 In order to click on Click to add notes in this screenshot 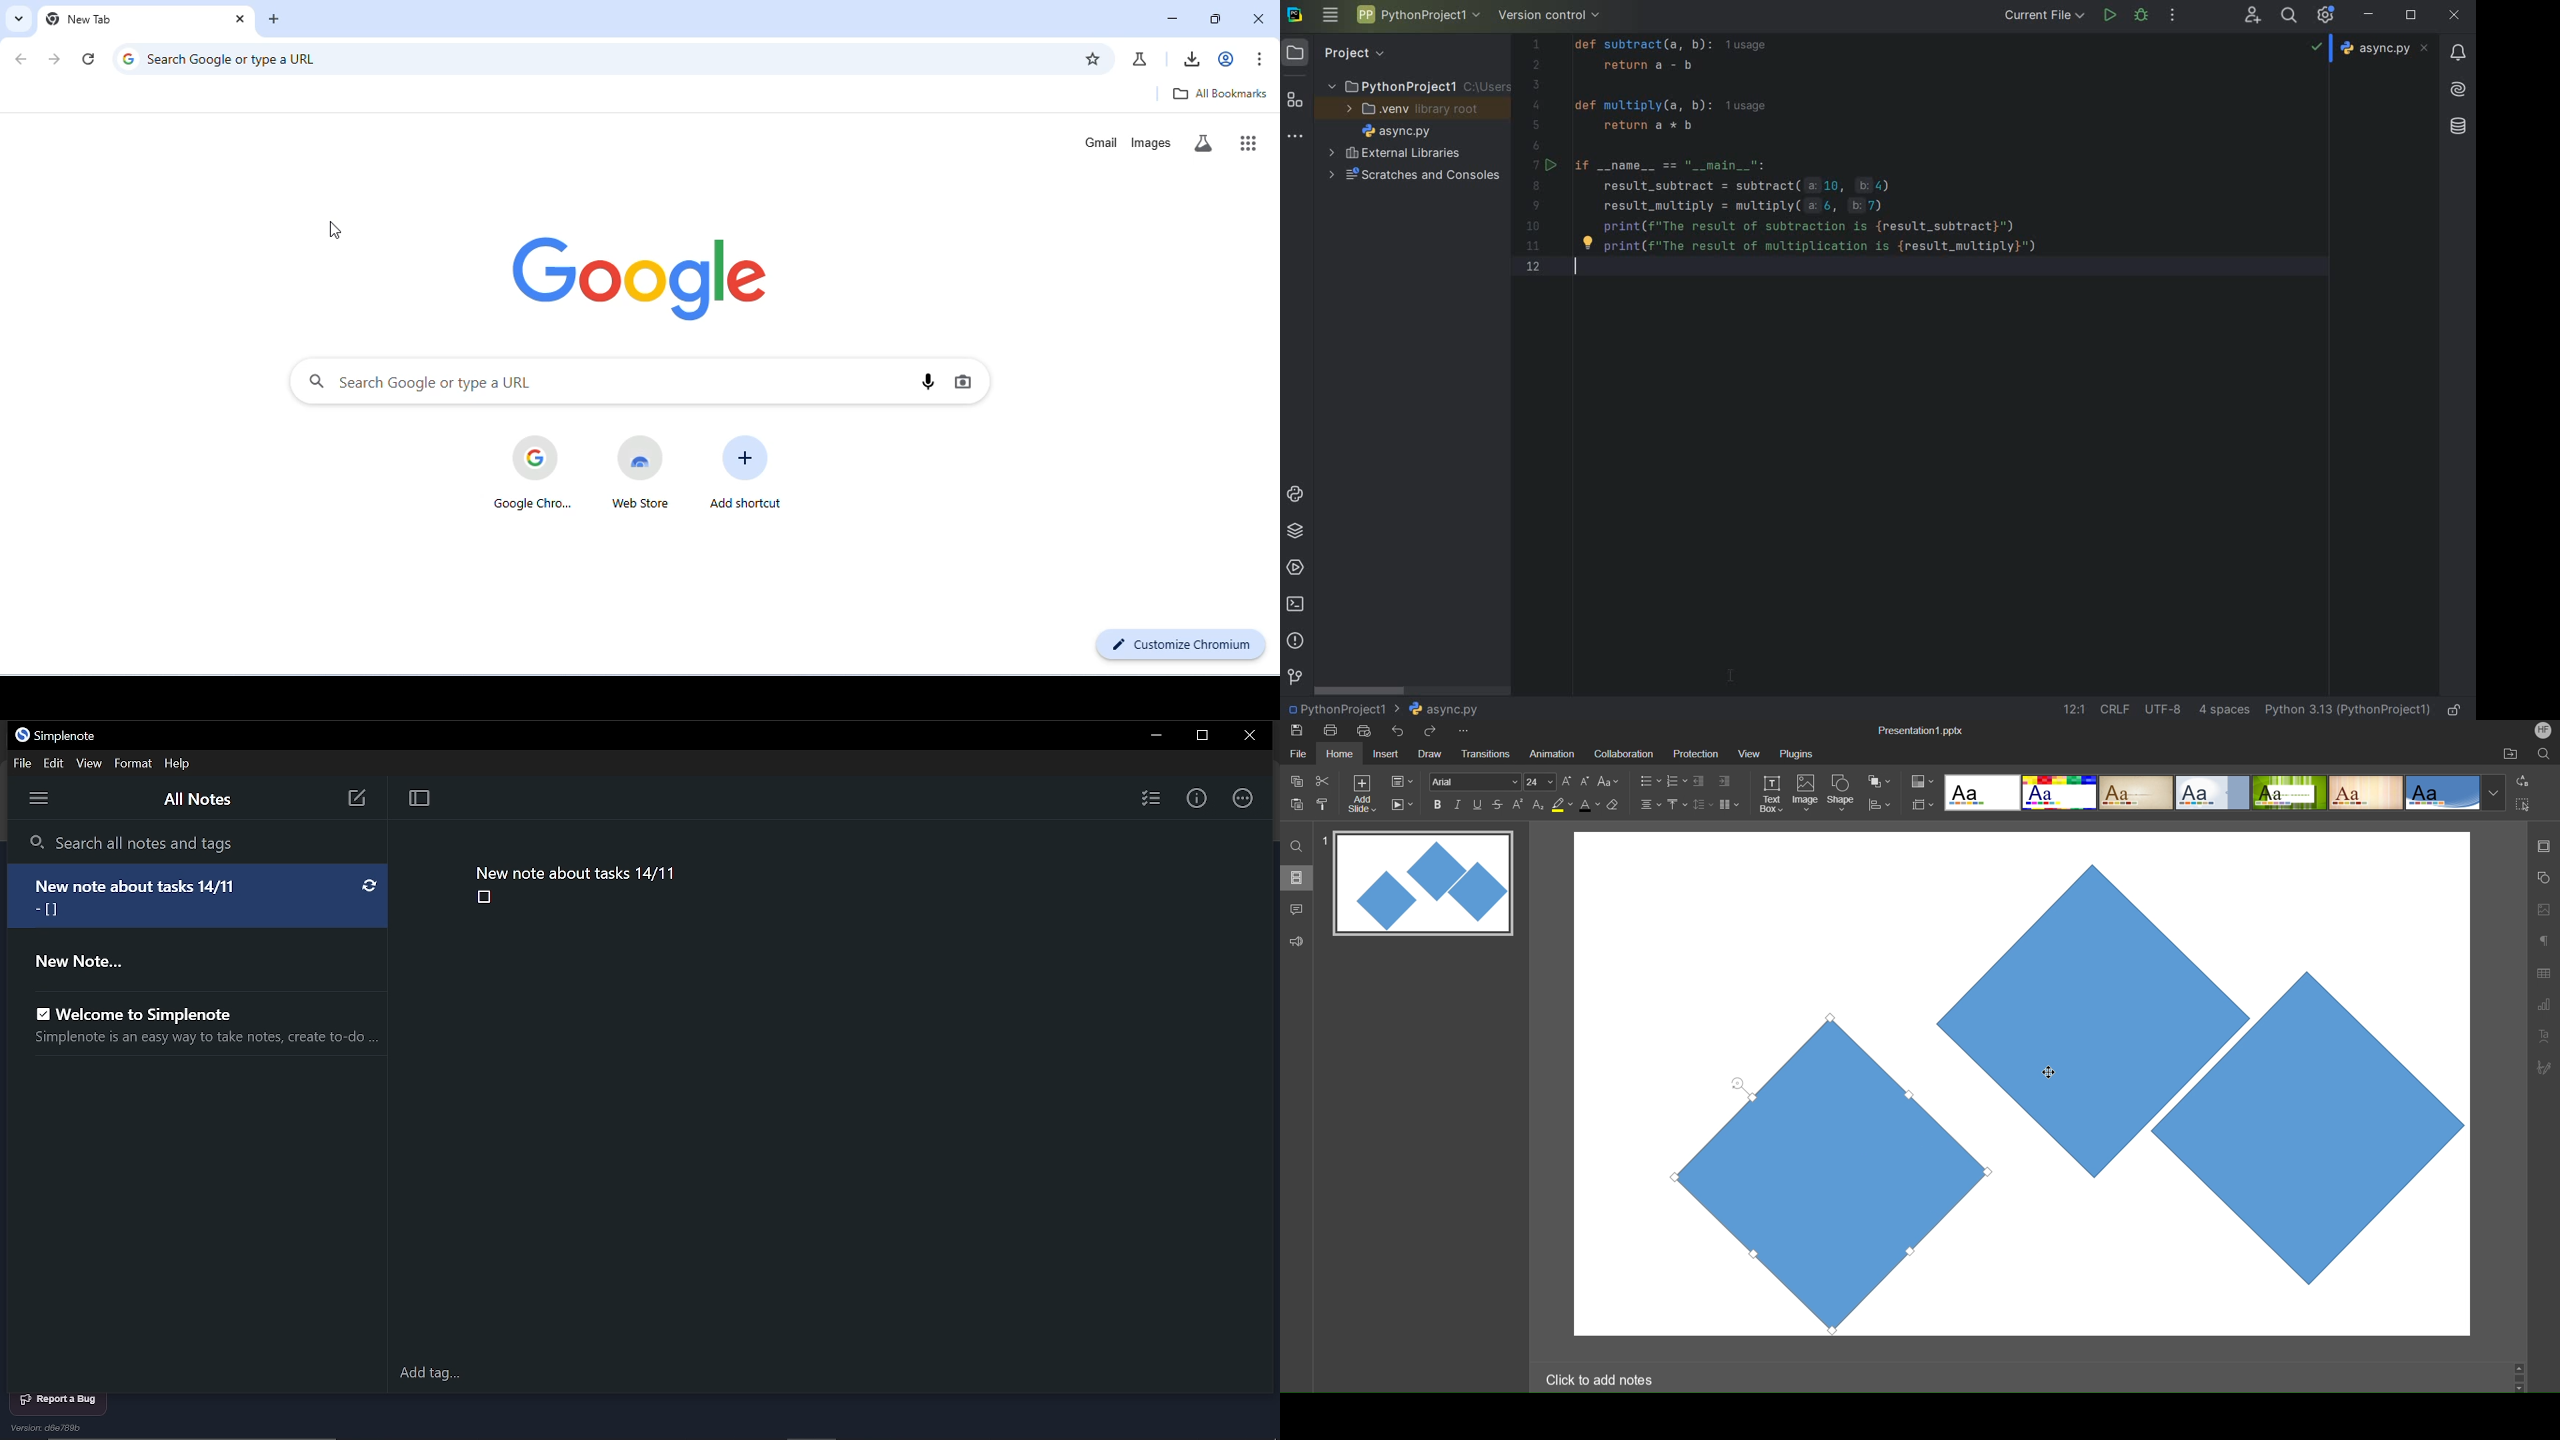, I will do `click(1599, 1379)`.